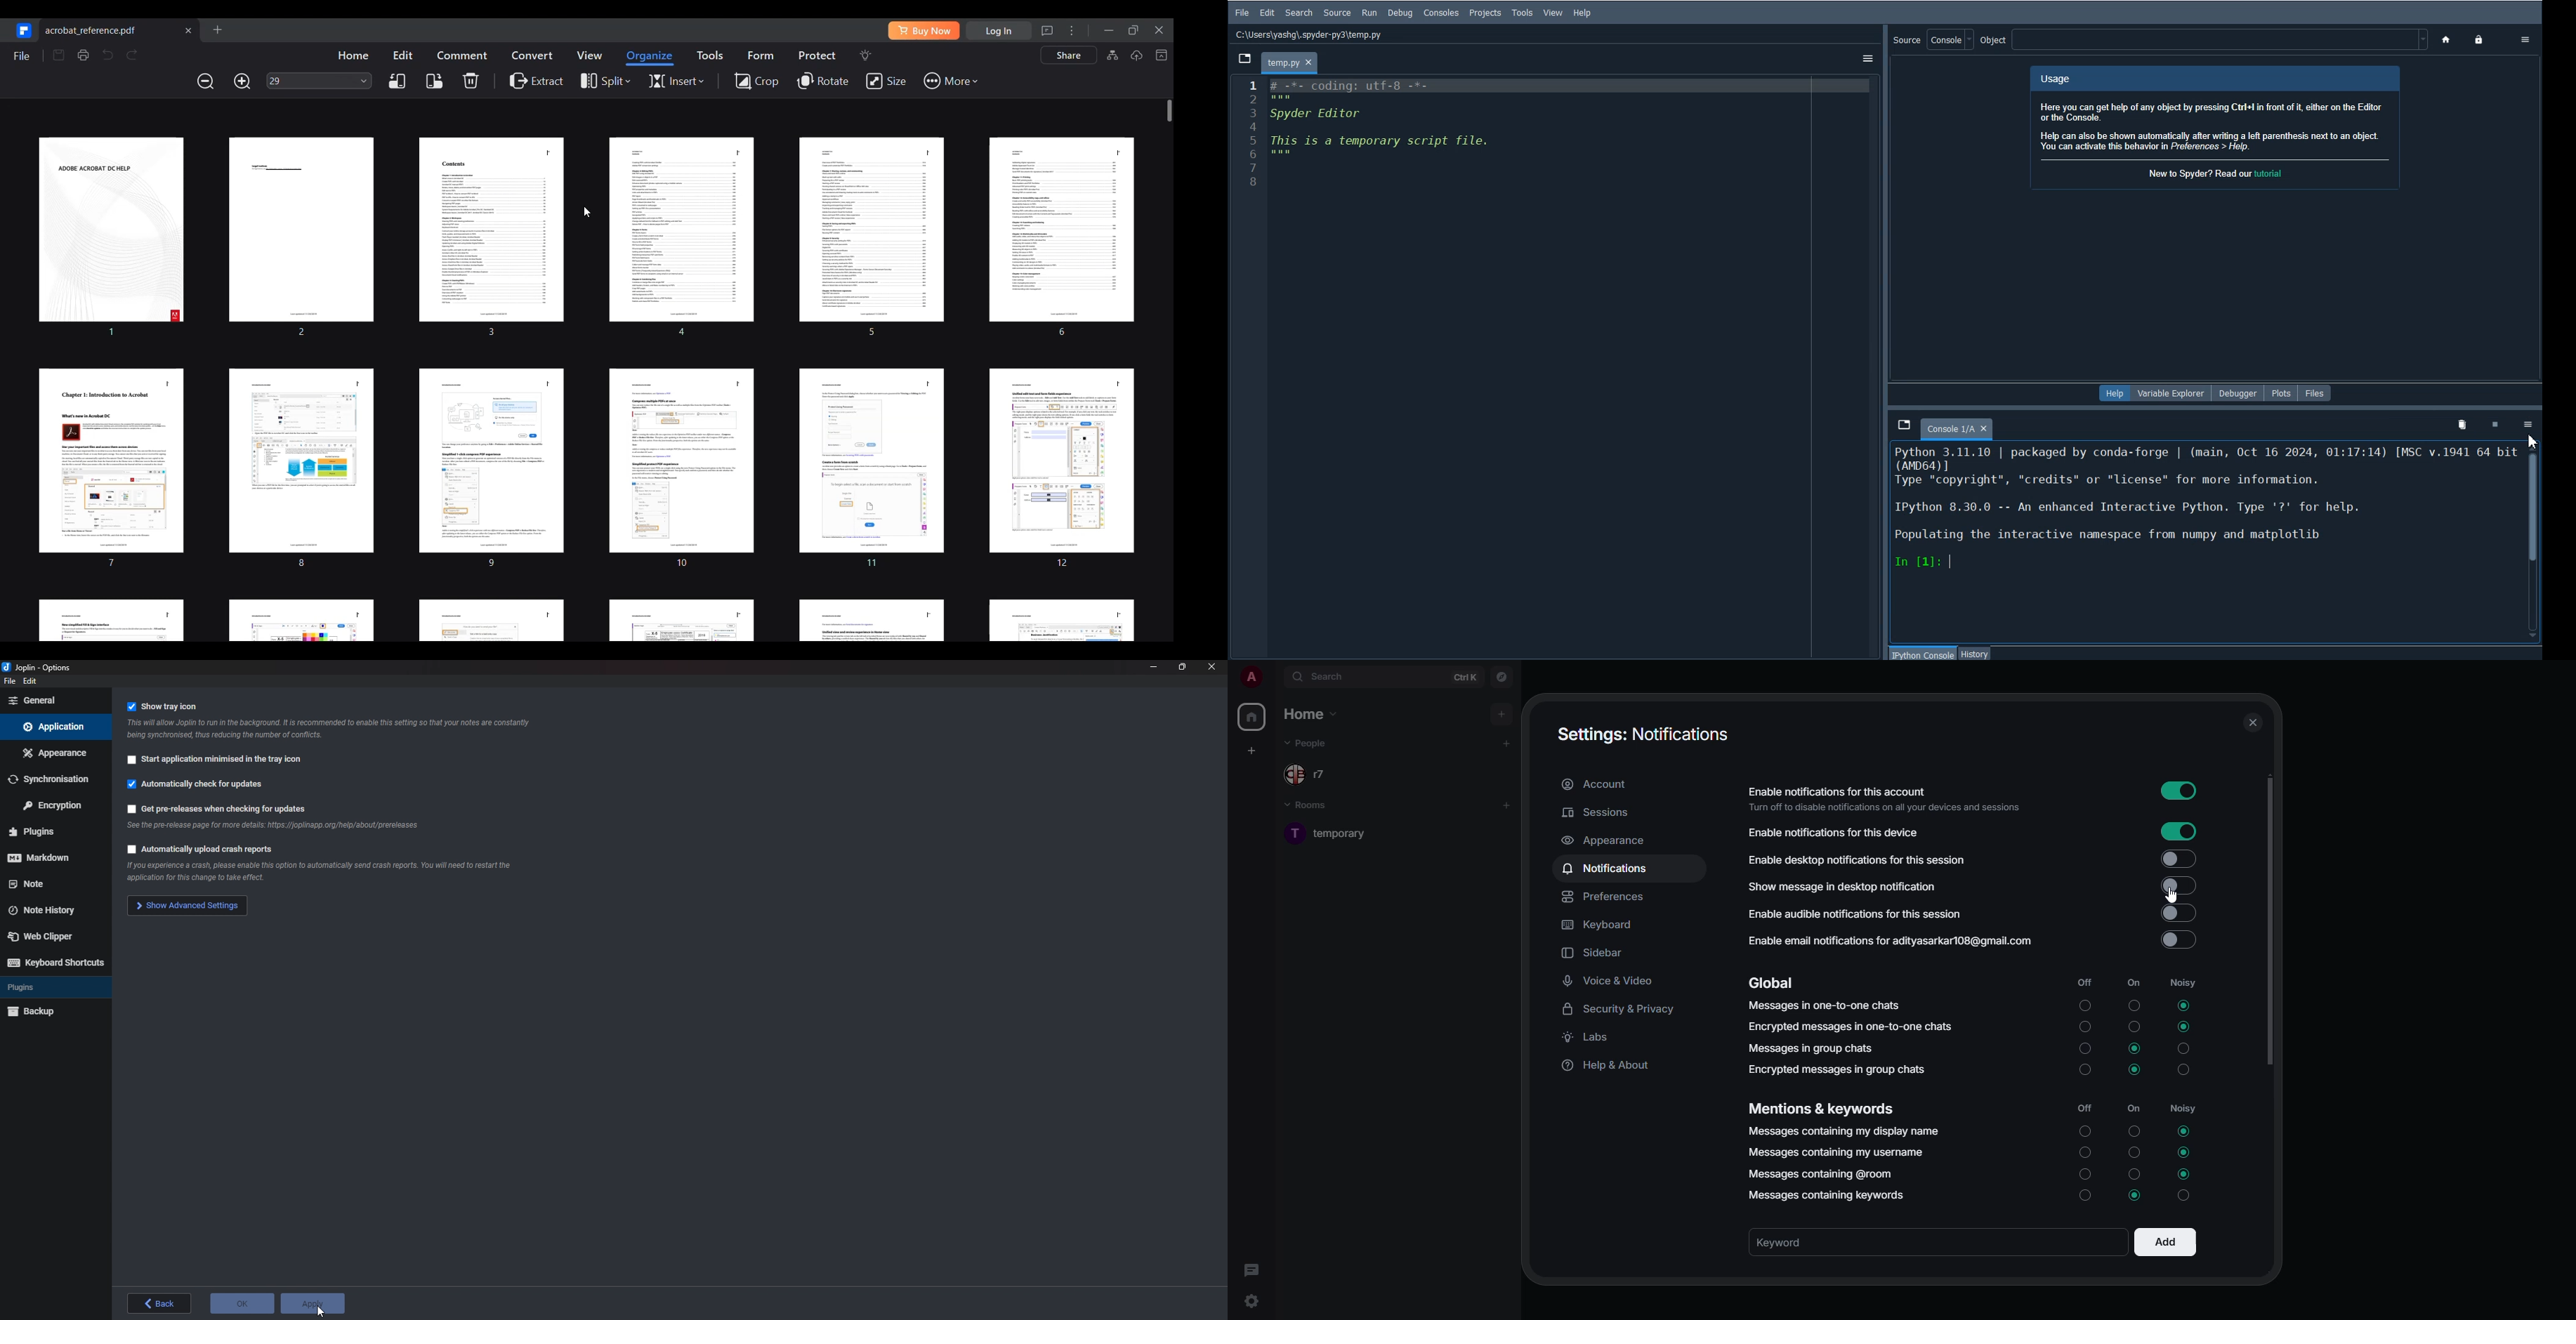 The image size is (2576, 1344). What do you see at coordinates (2526, 39) in the screenshot?
I see `Option` at bounding box center [2526, 39].